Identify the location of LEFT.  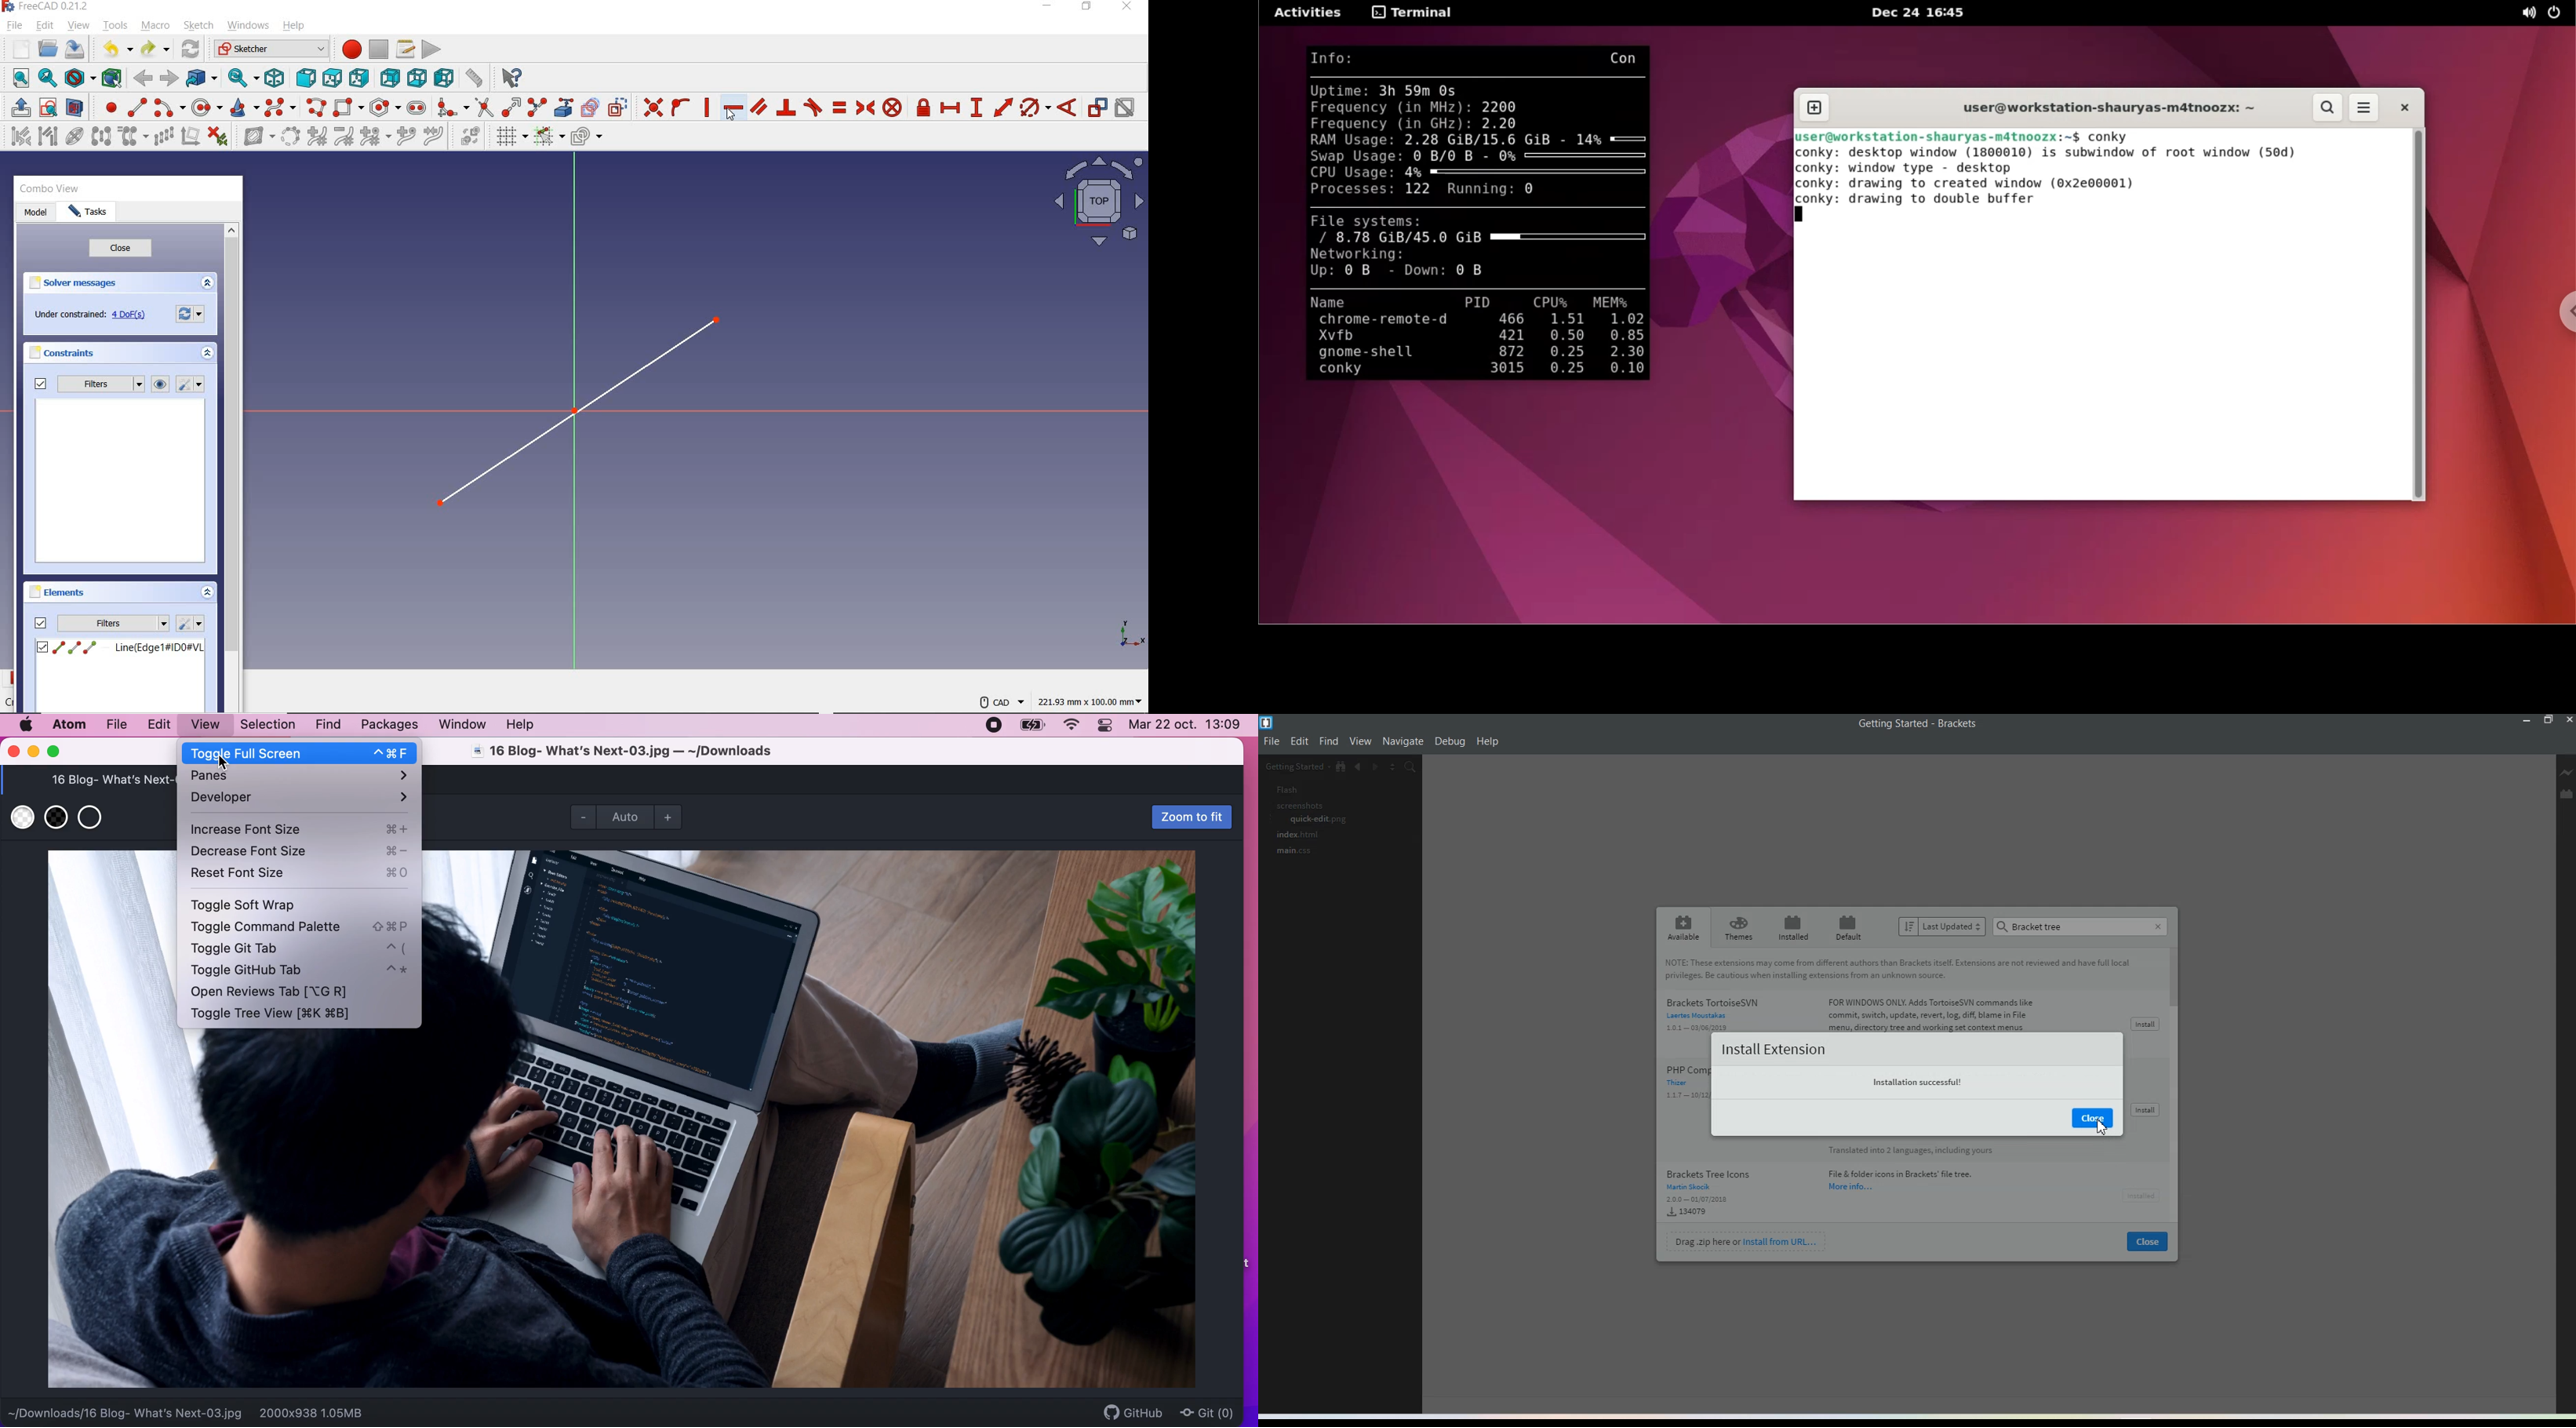
(445, 79).